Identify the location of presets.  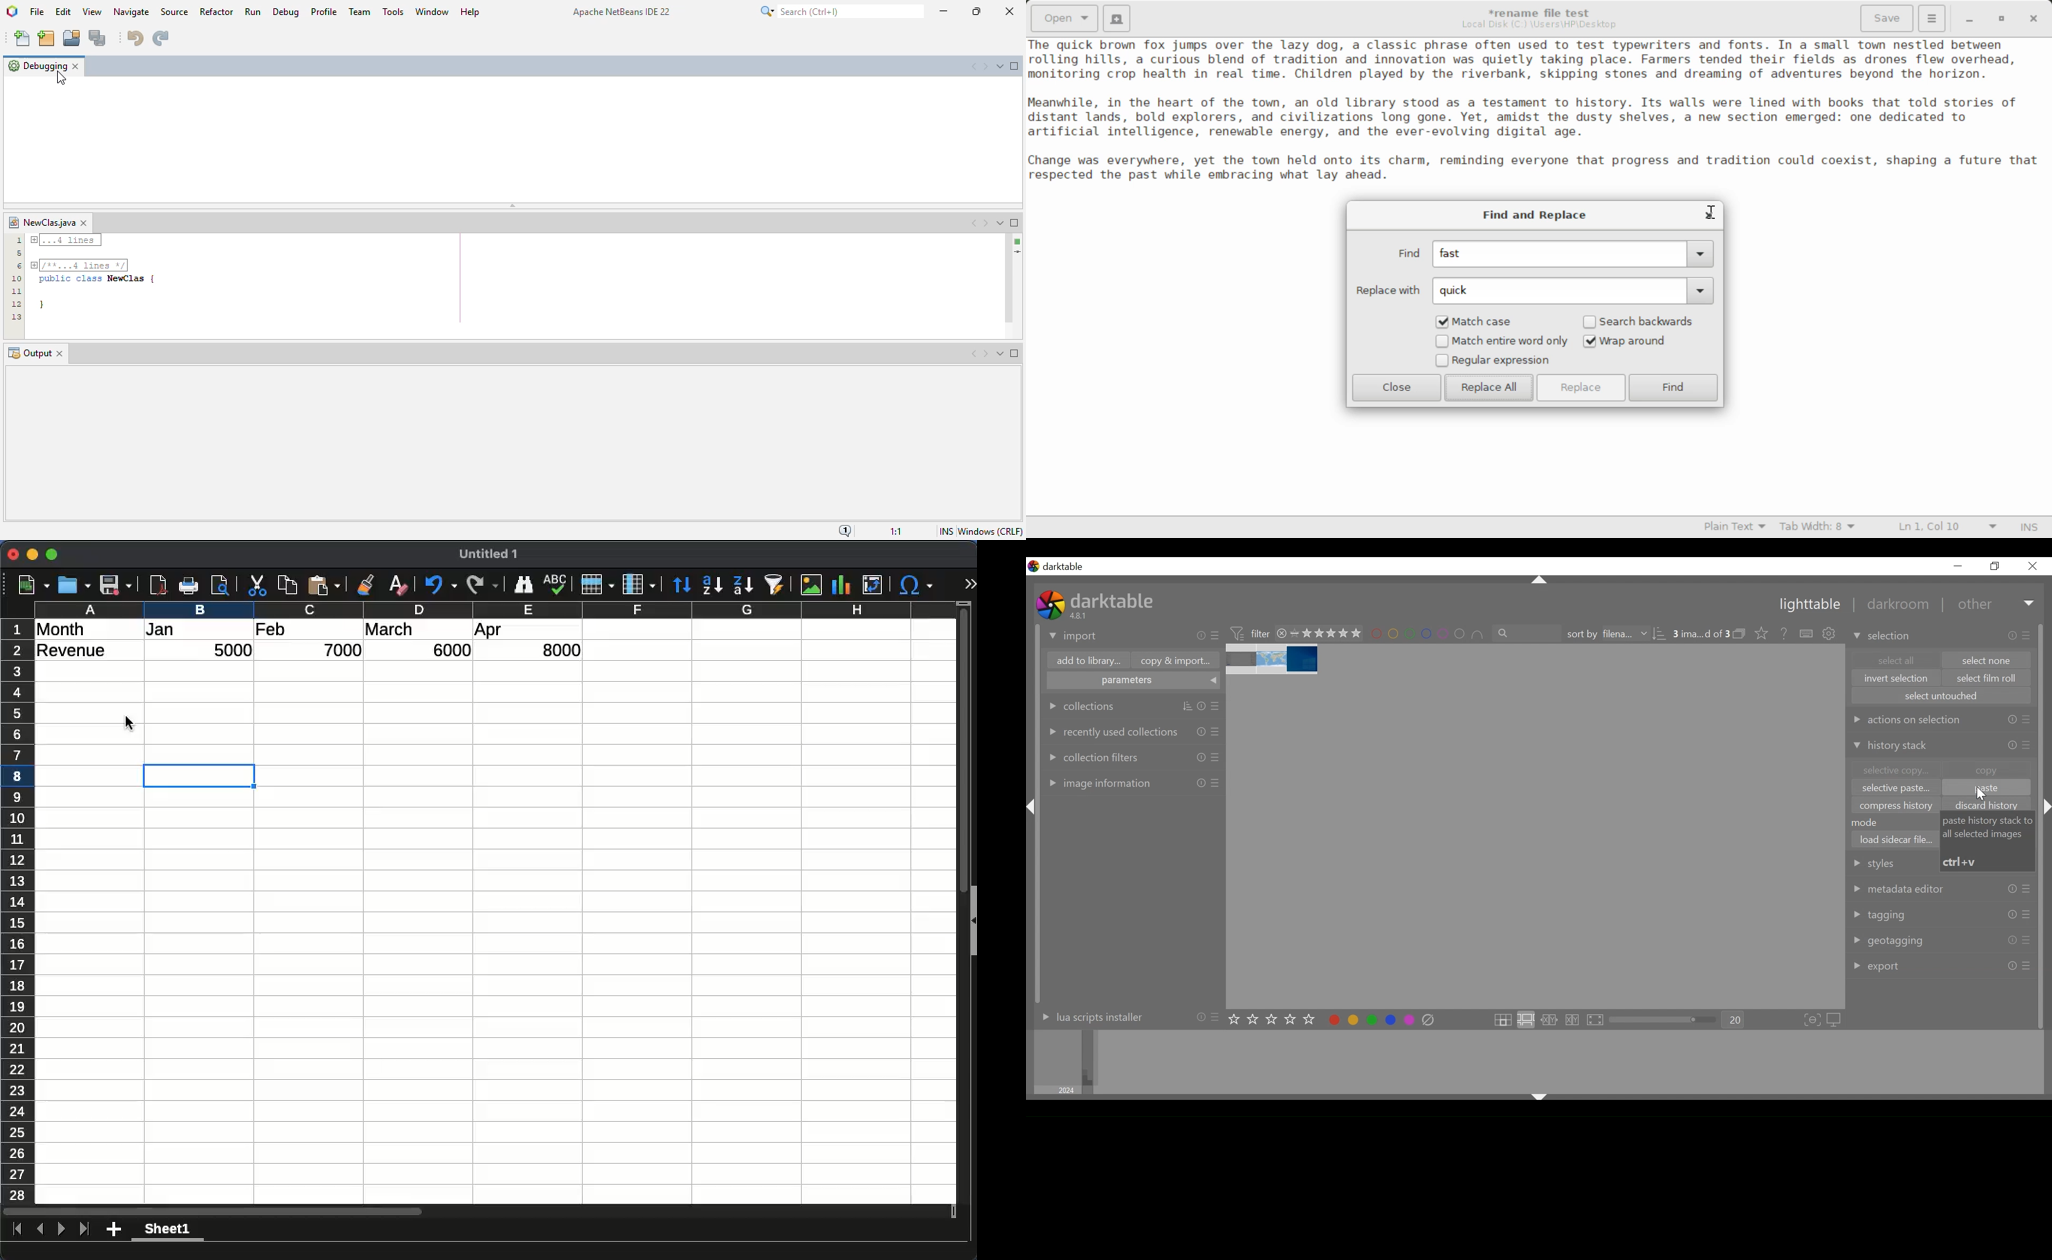
(2026, 721).